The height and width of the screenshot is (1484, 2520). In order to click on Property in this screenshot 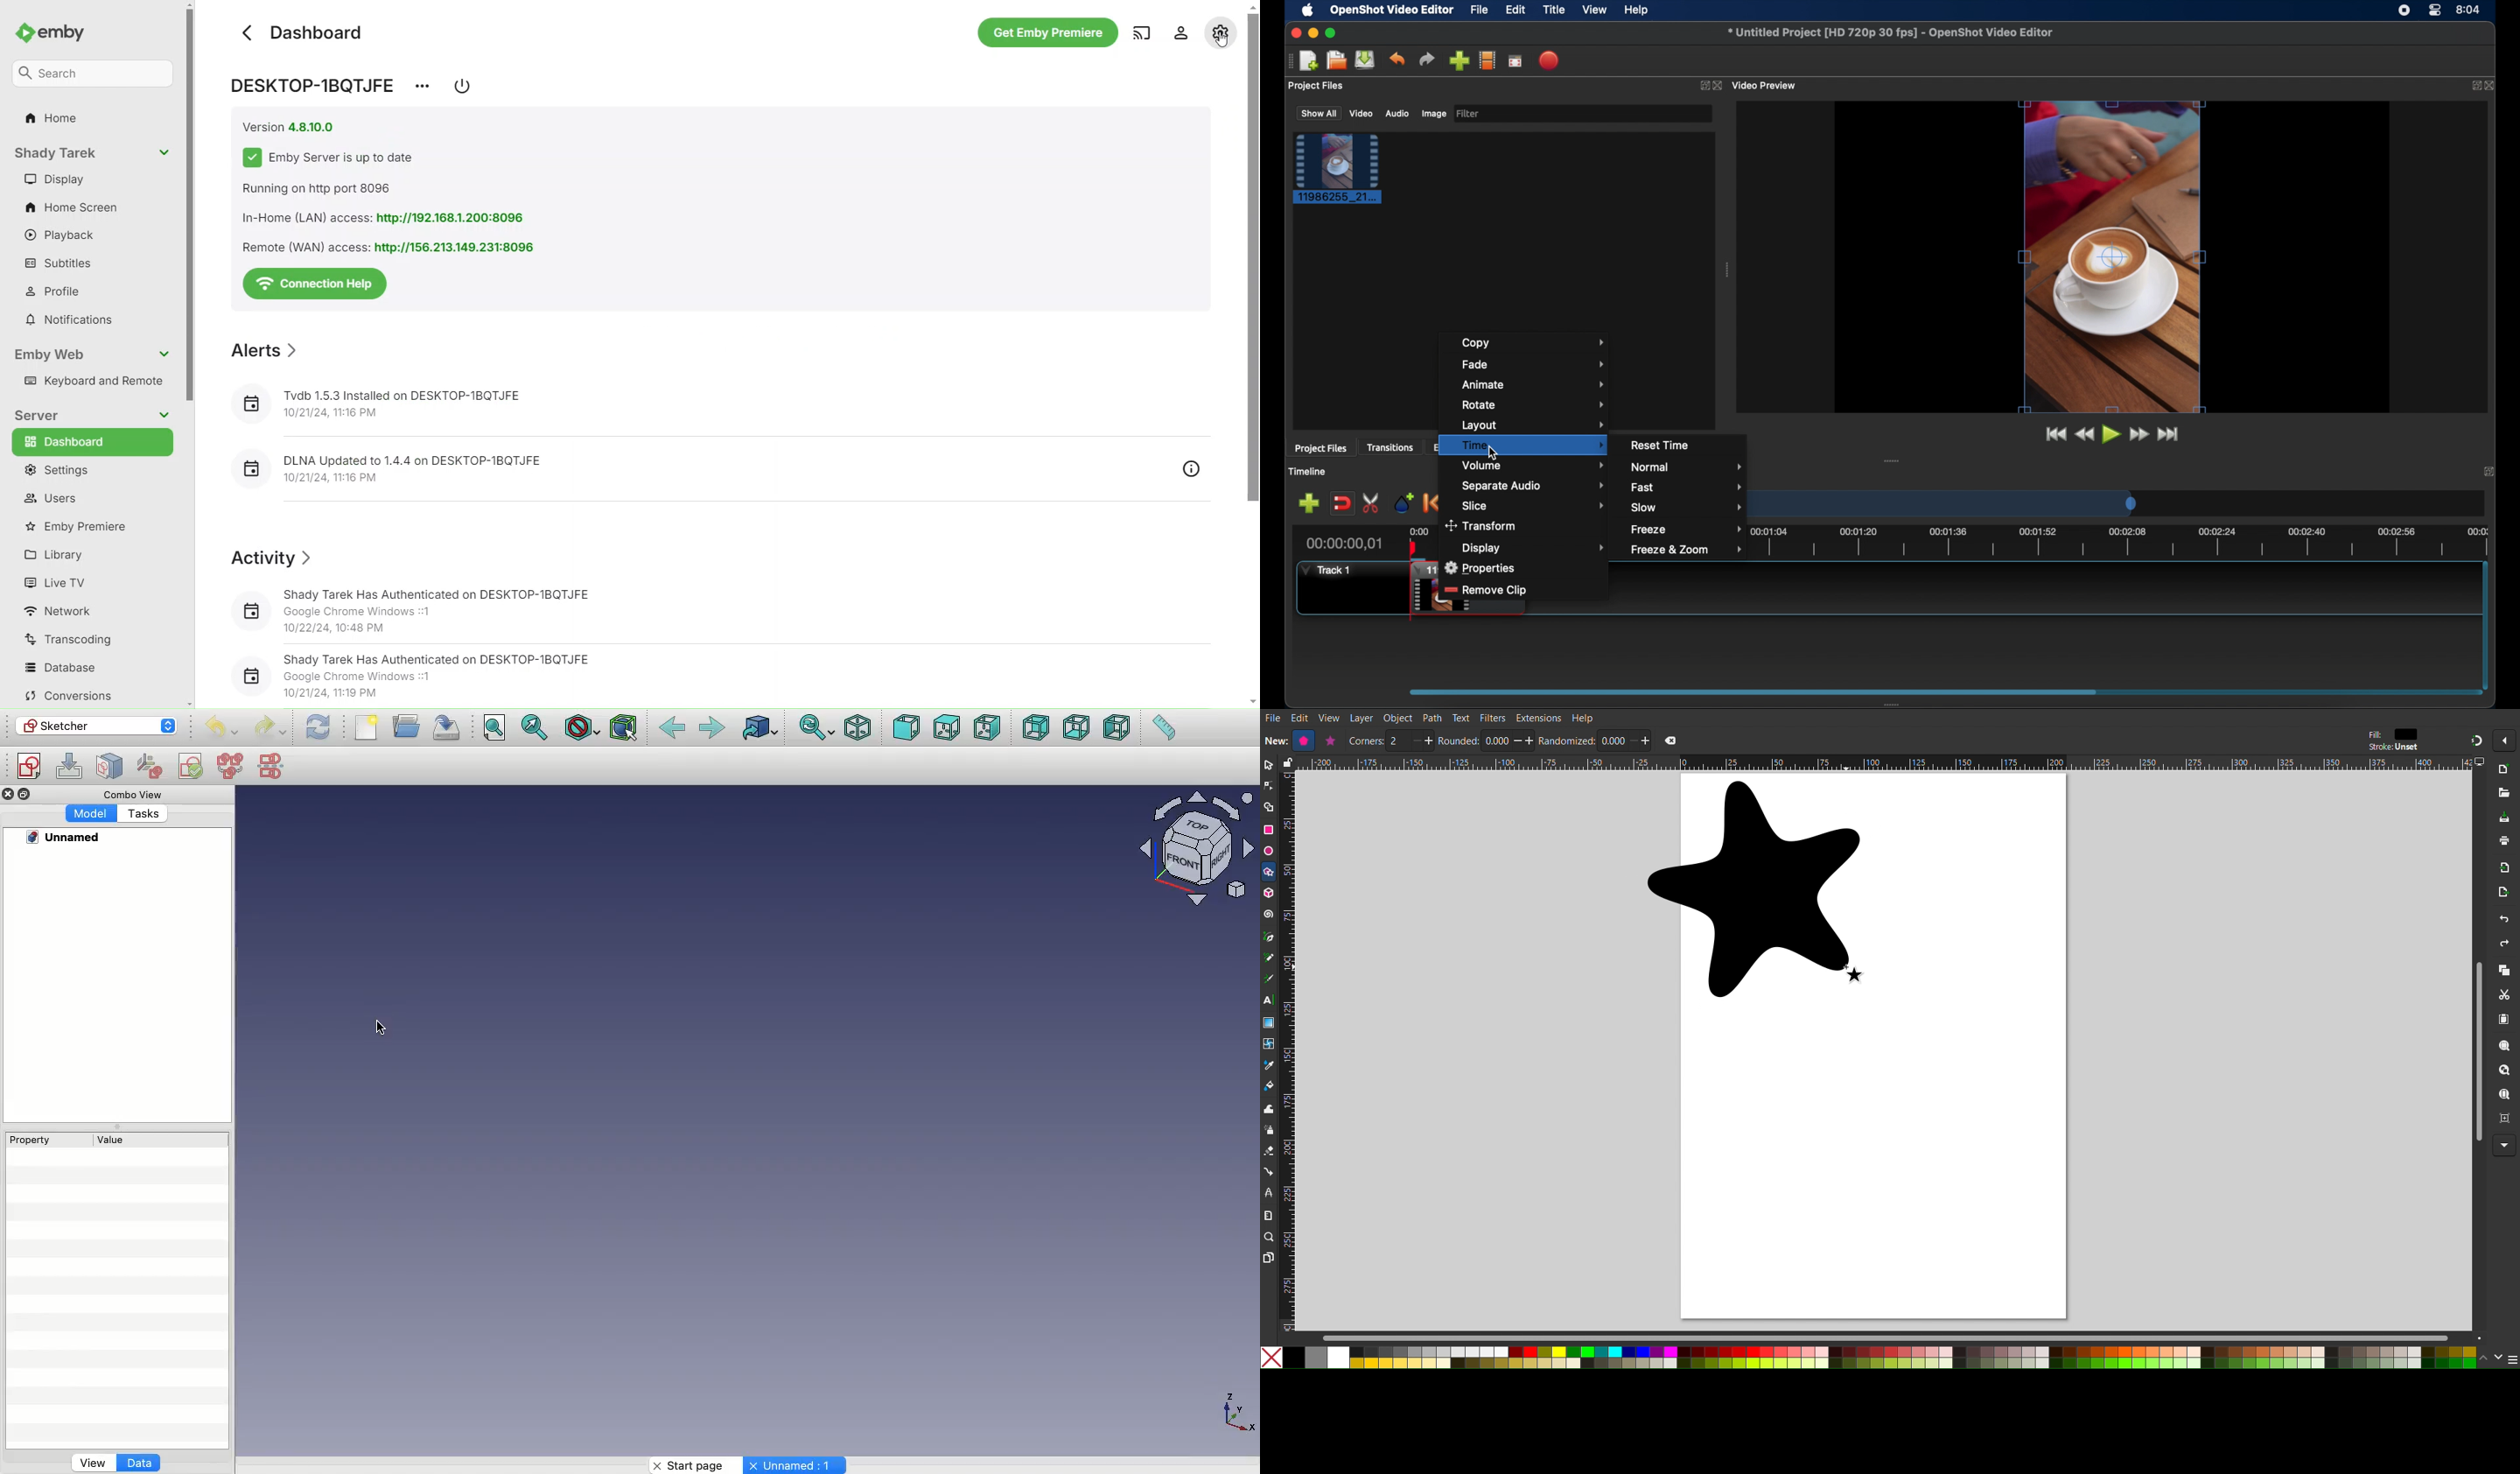, I will do `click(34, 1141)`.